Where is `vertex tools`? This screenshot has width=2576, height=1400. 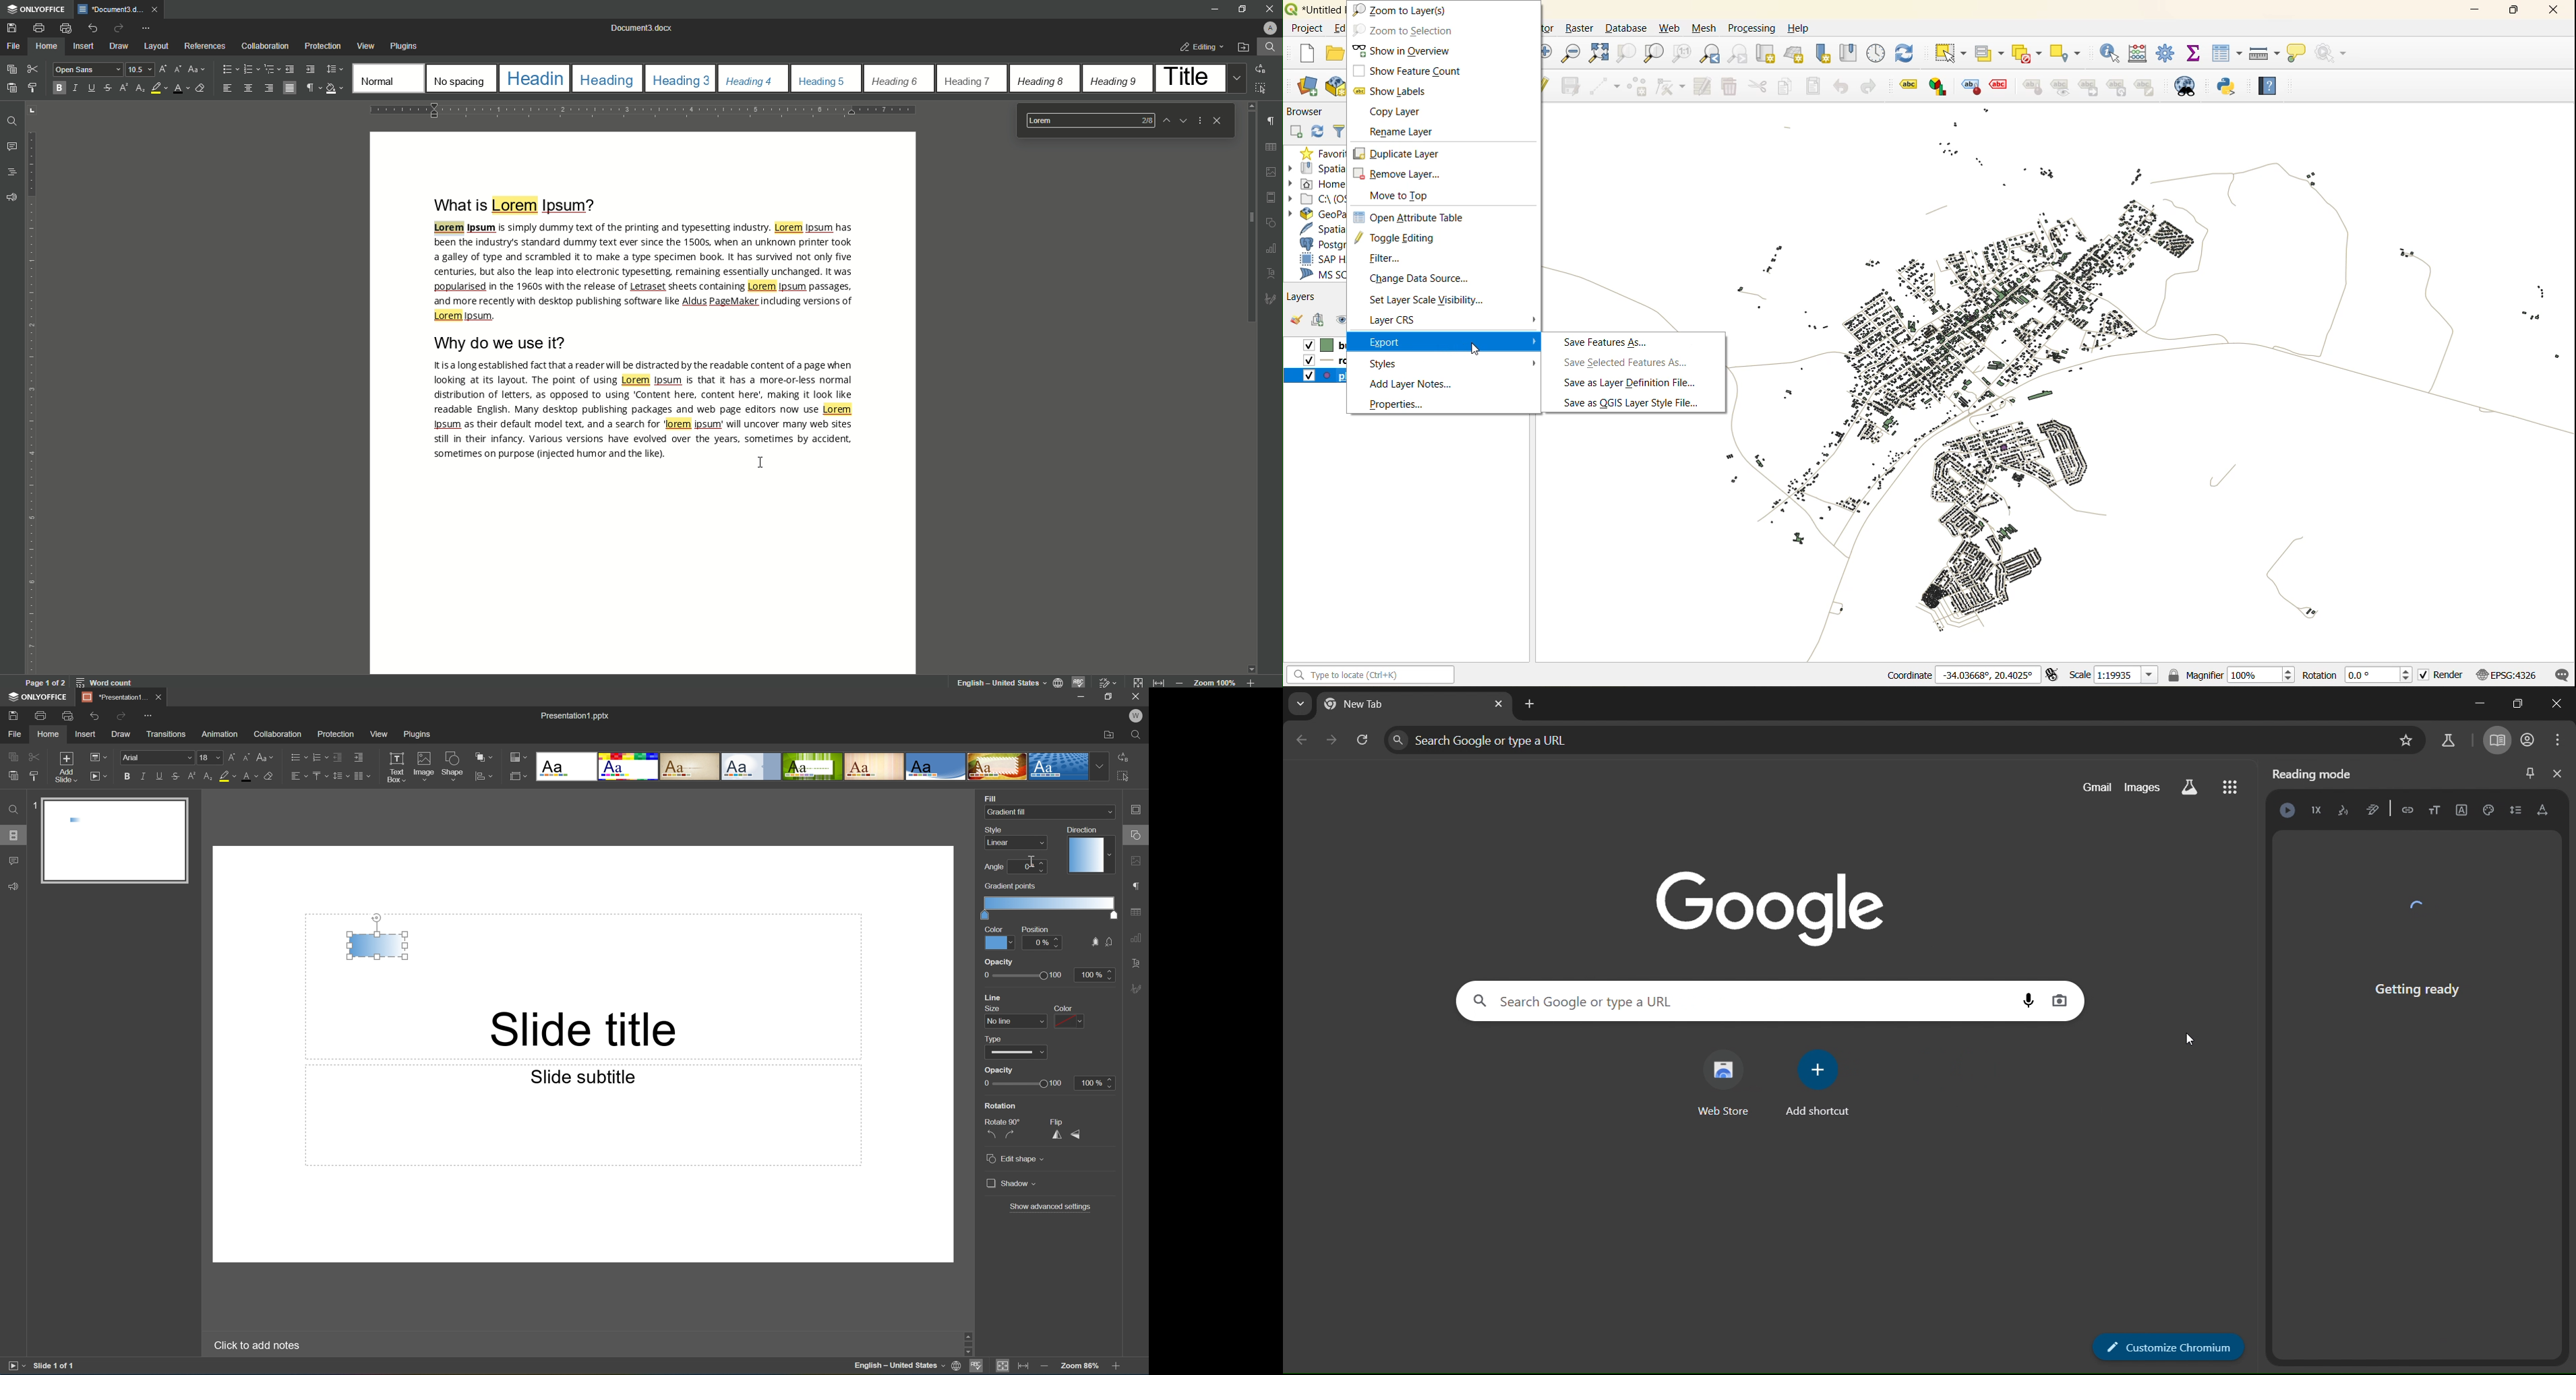 vertex tools is located at coordinates (1671, 86).